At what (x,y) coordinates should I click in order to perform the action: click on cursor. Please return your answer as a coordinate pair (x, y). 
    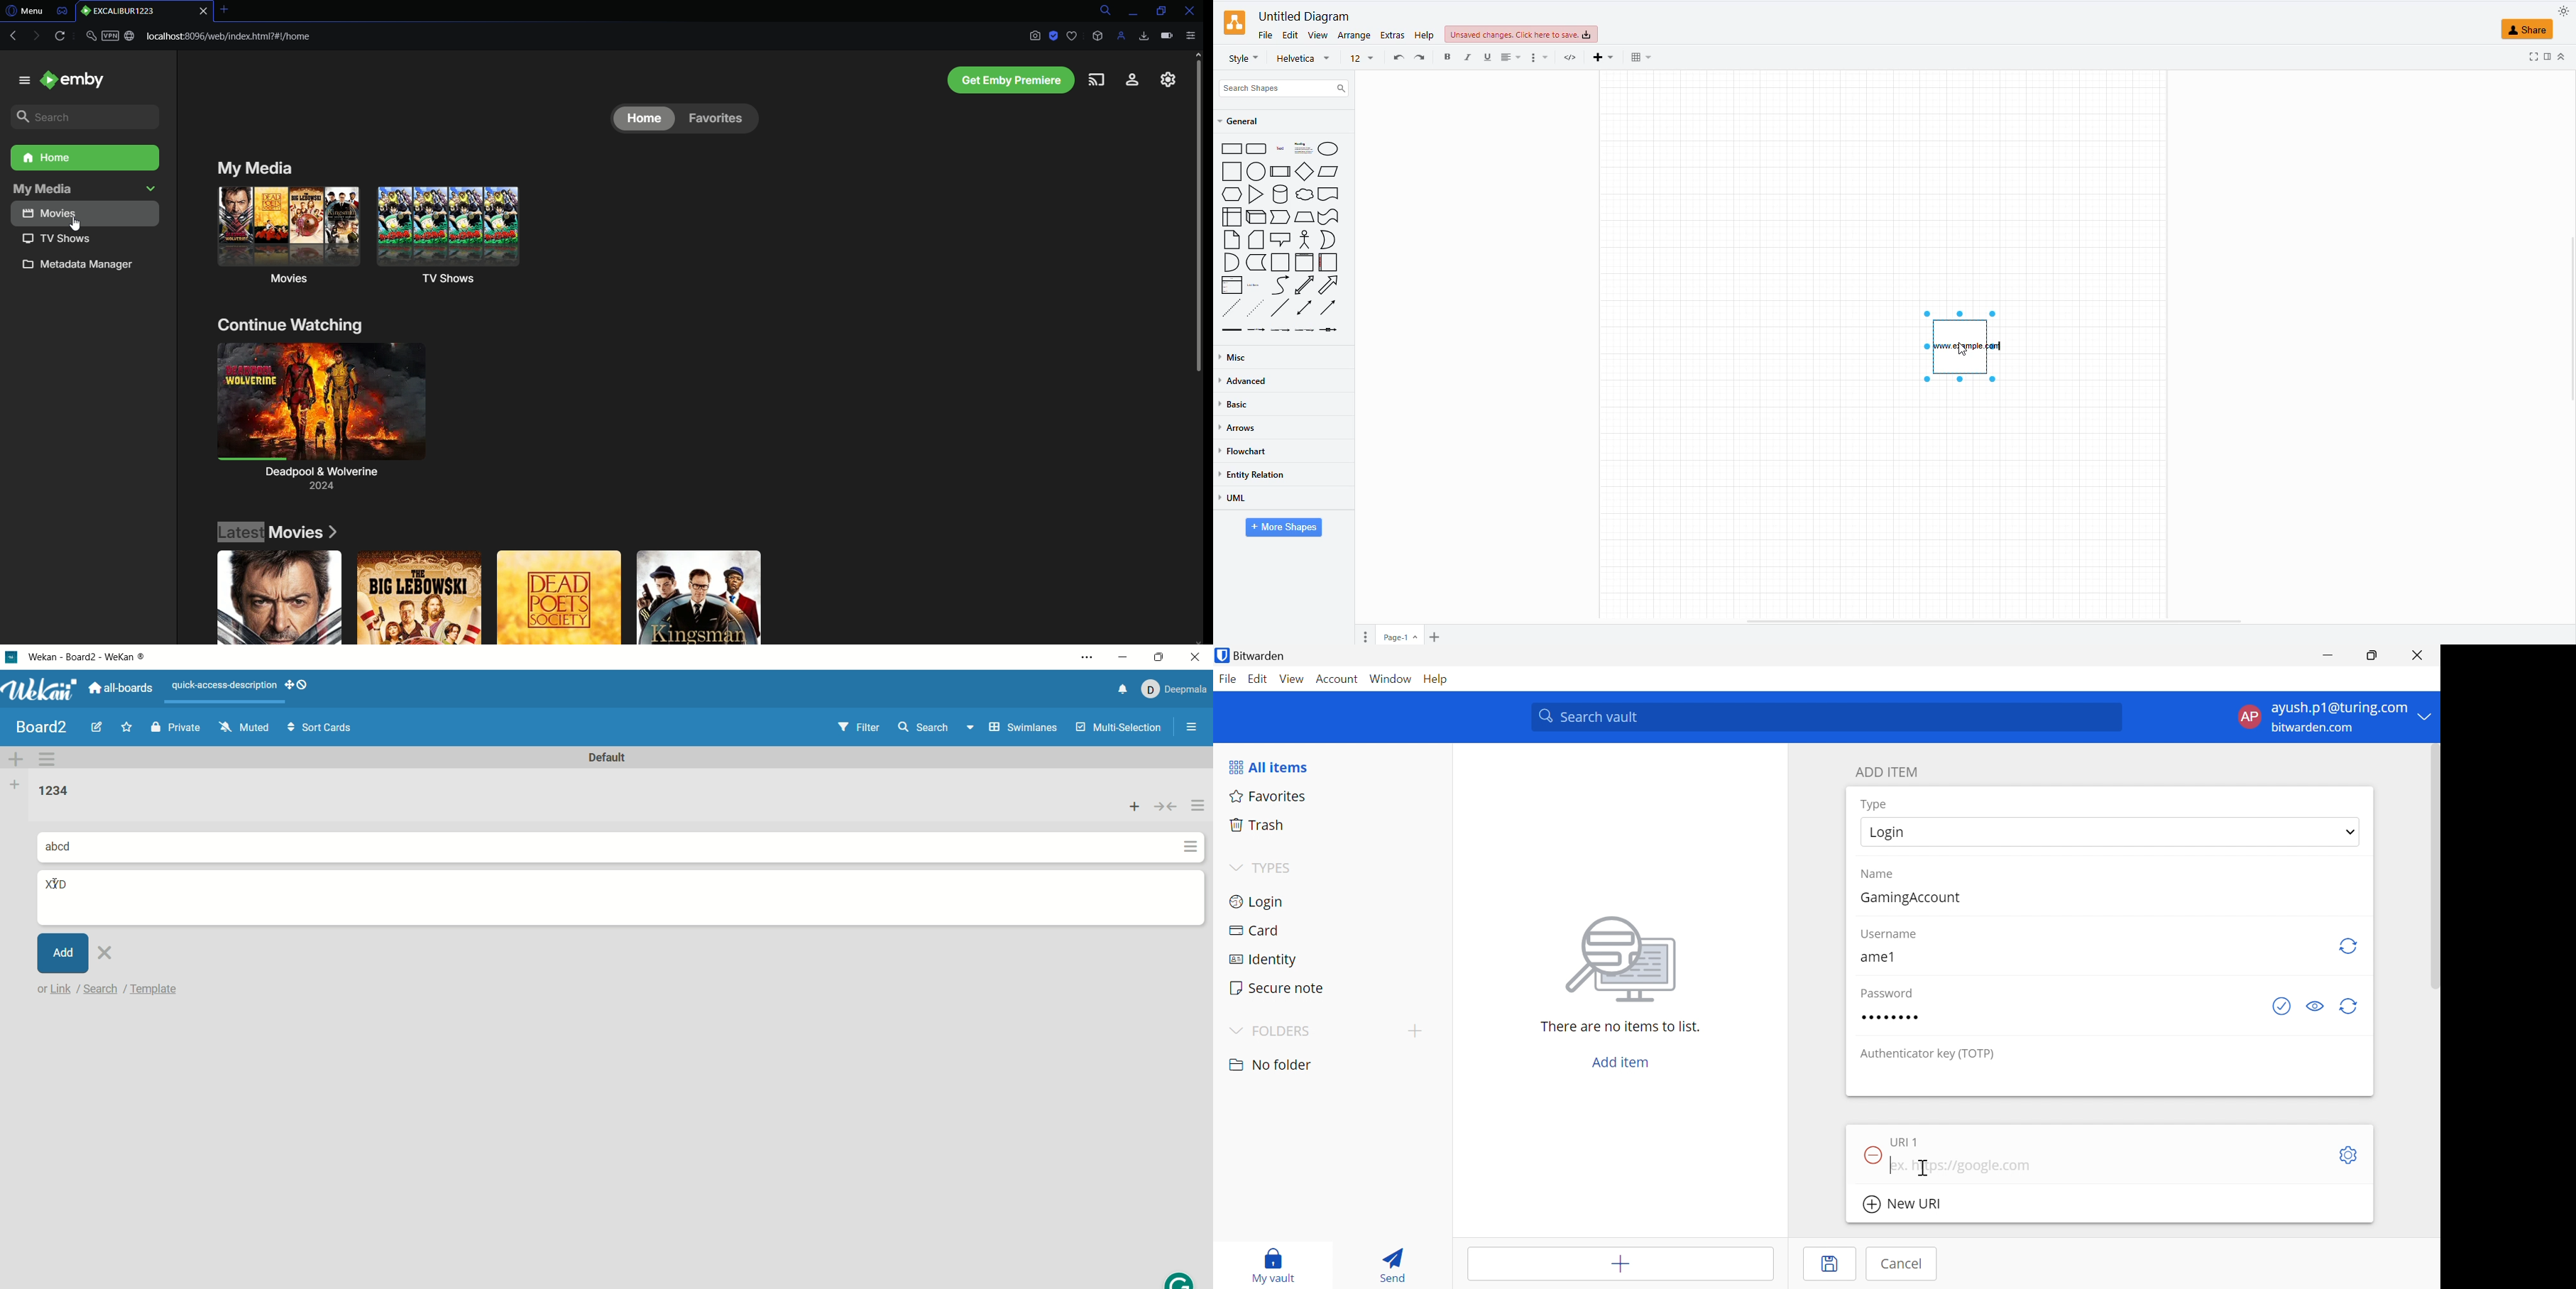
    Looking at the image, I should click on (58, 888).